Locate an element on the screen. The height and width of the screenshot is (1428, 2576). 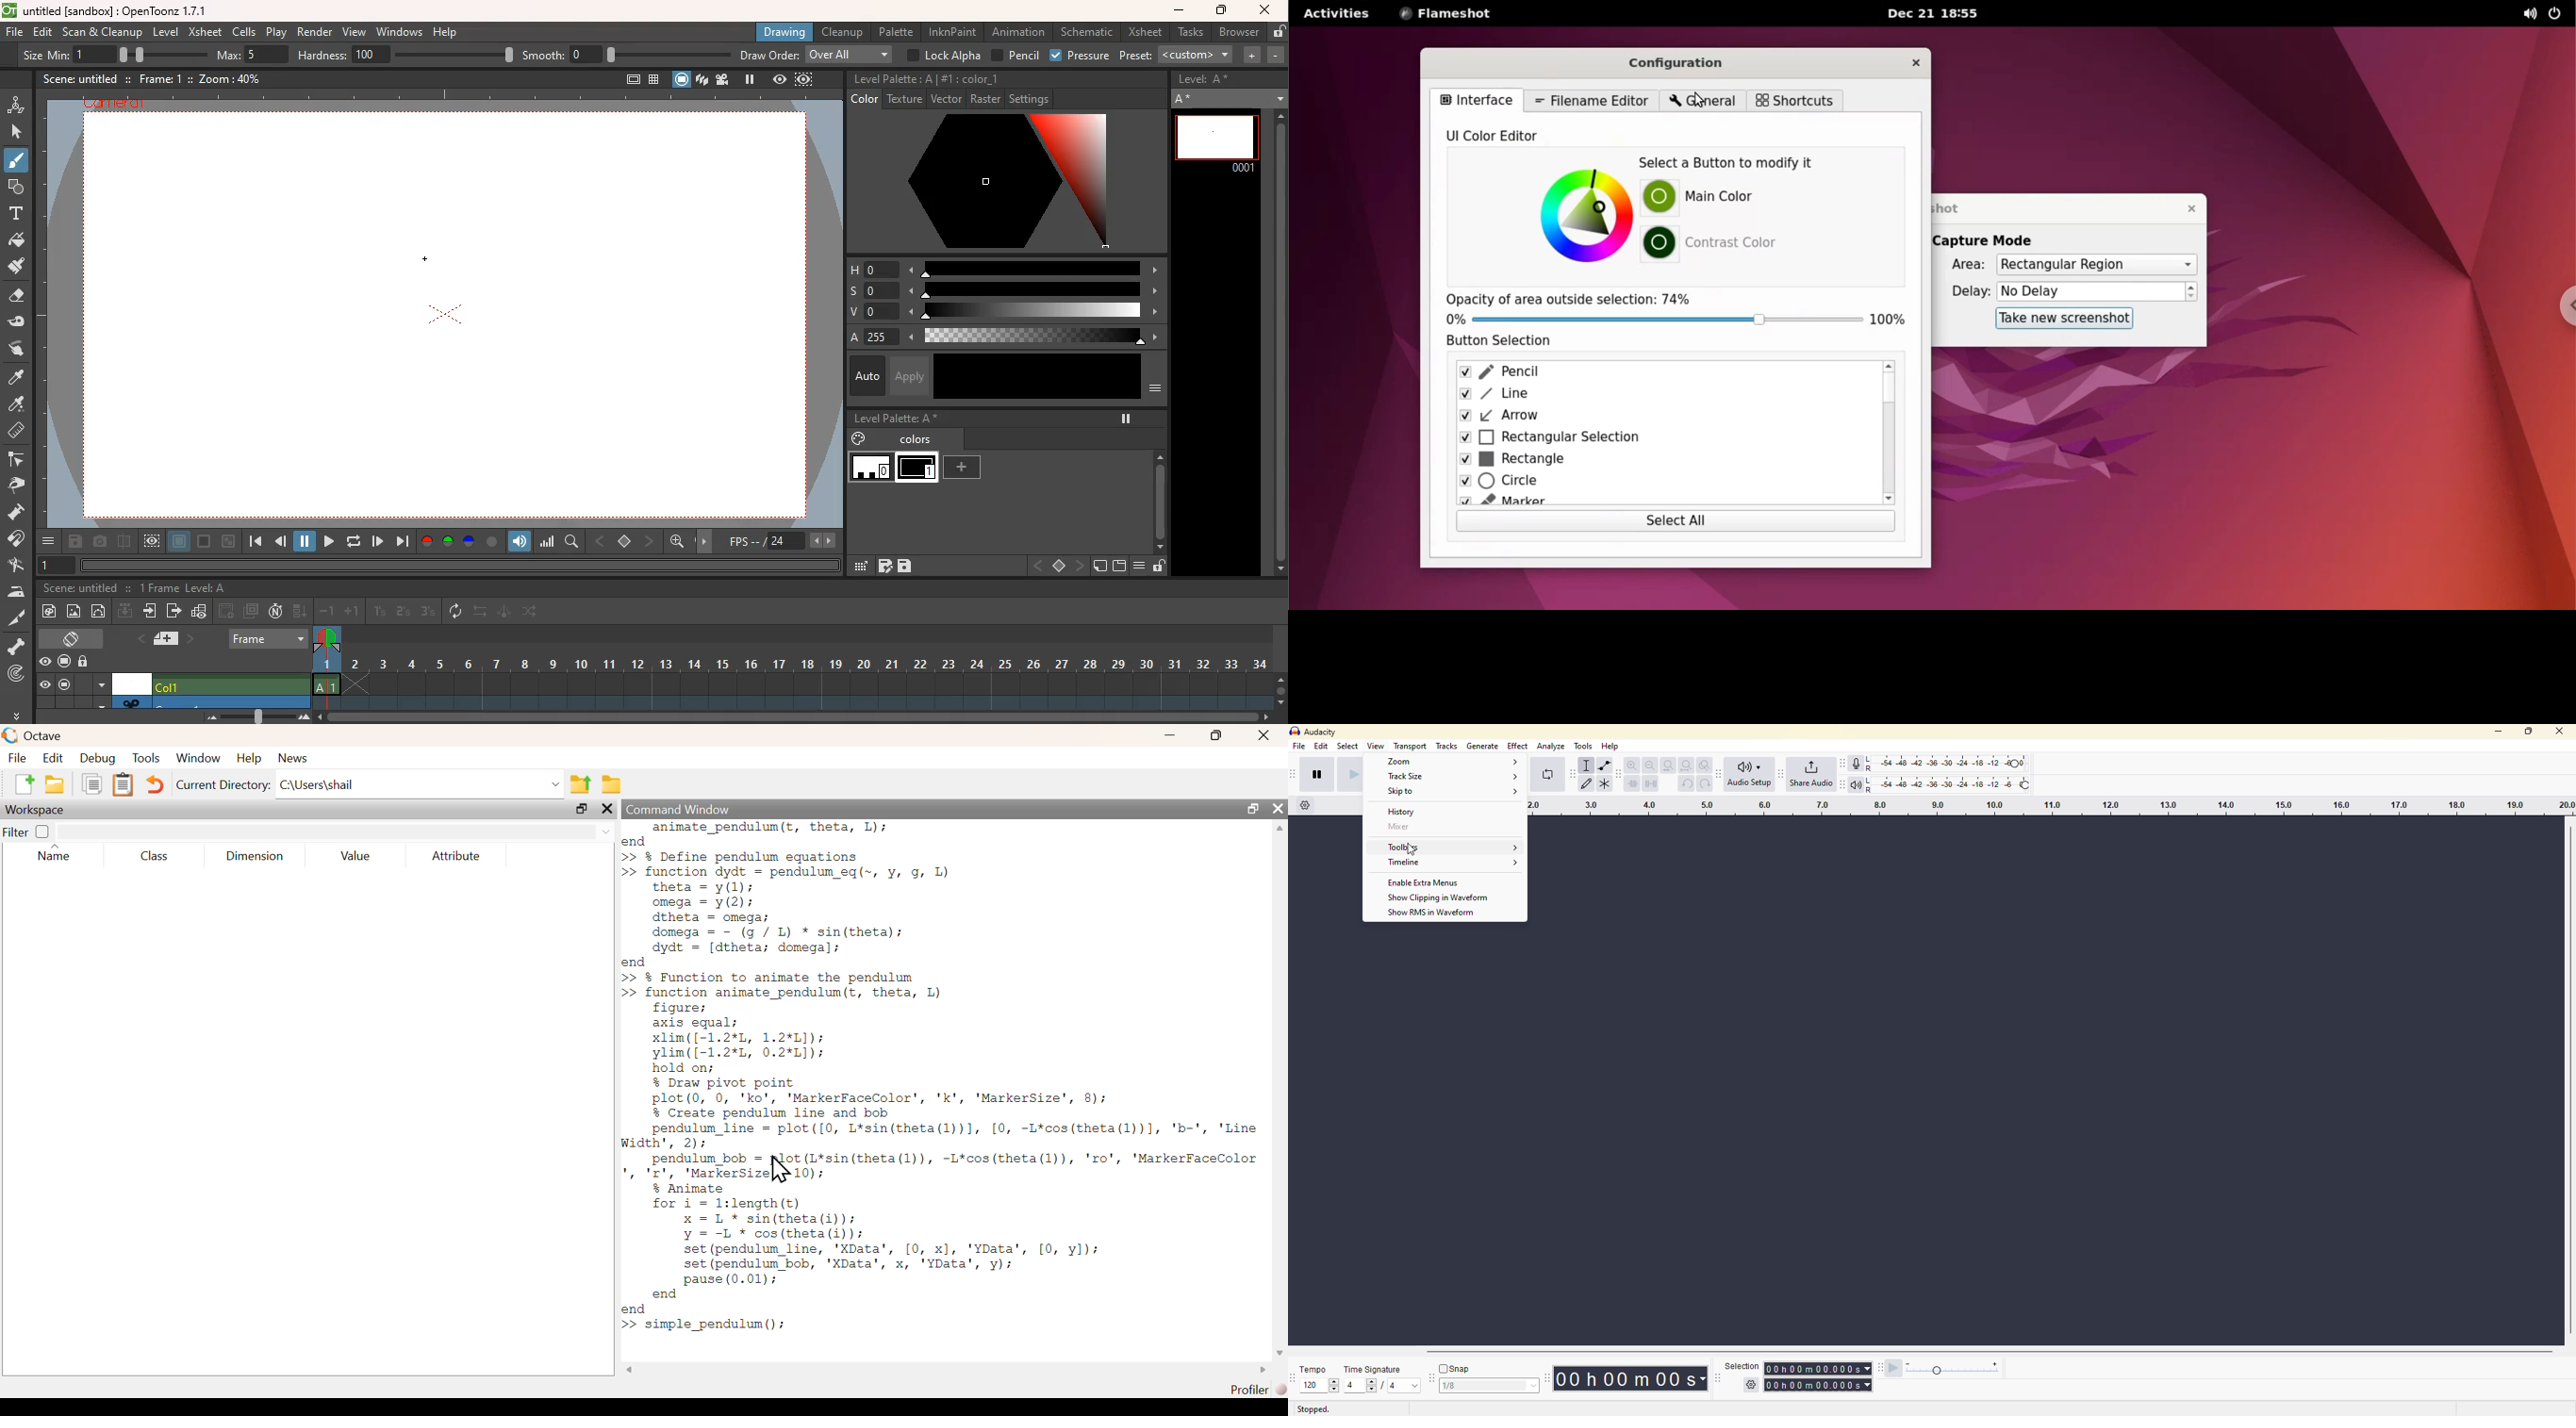
scale is located at coordinates (1034, 313).